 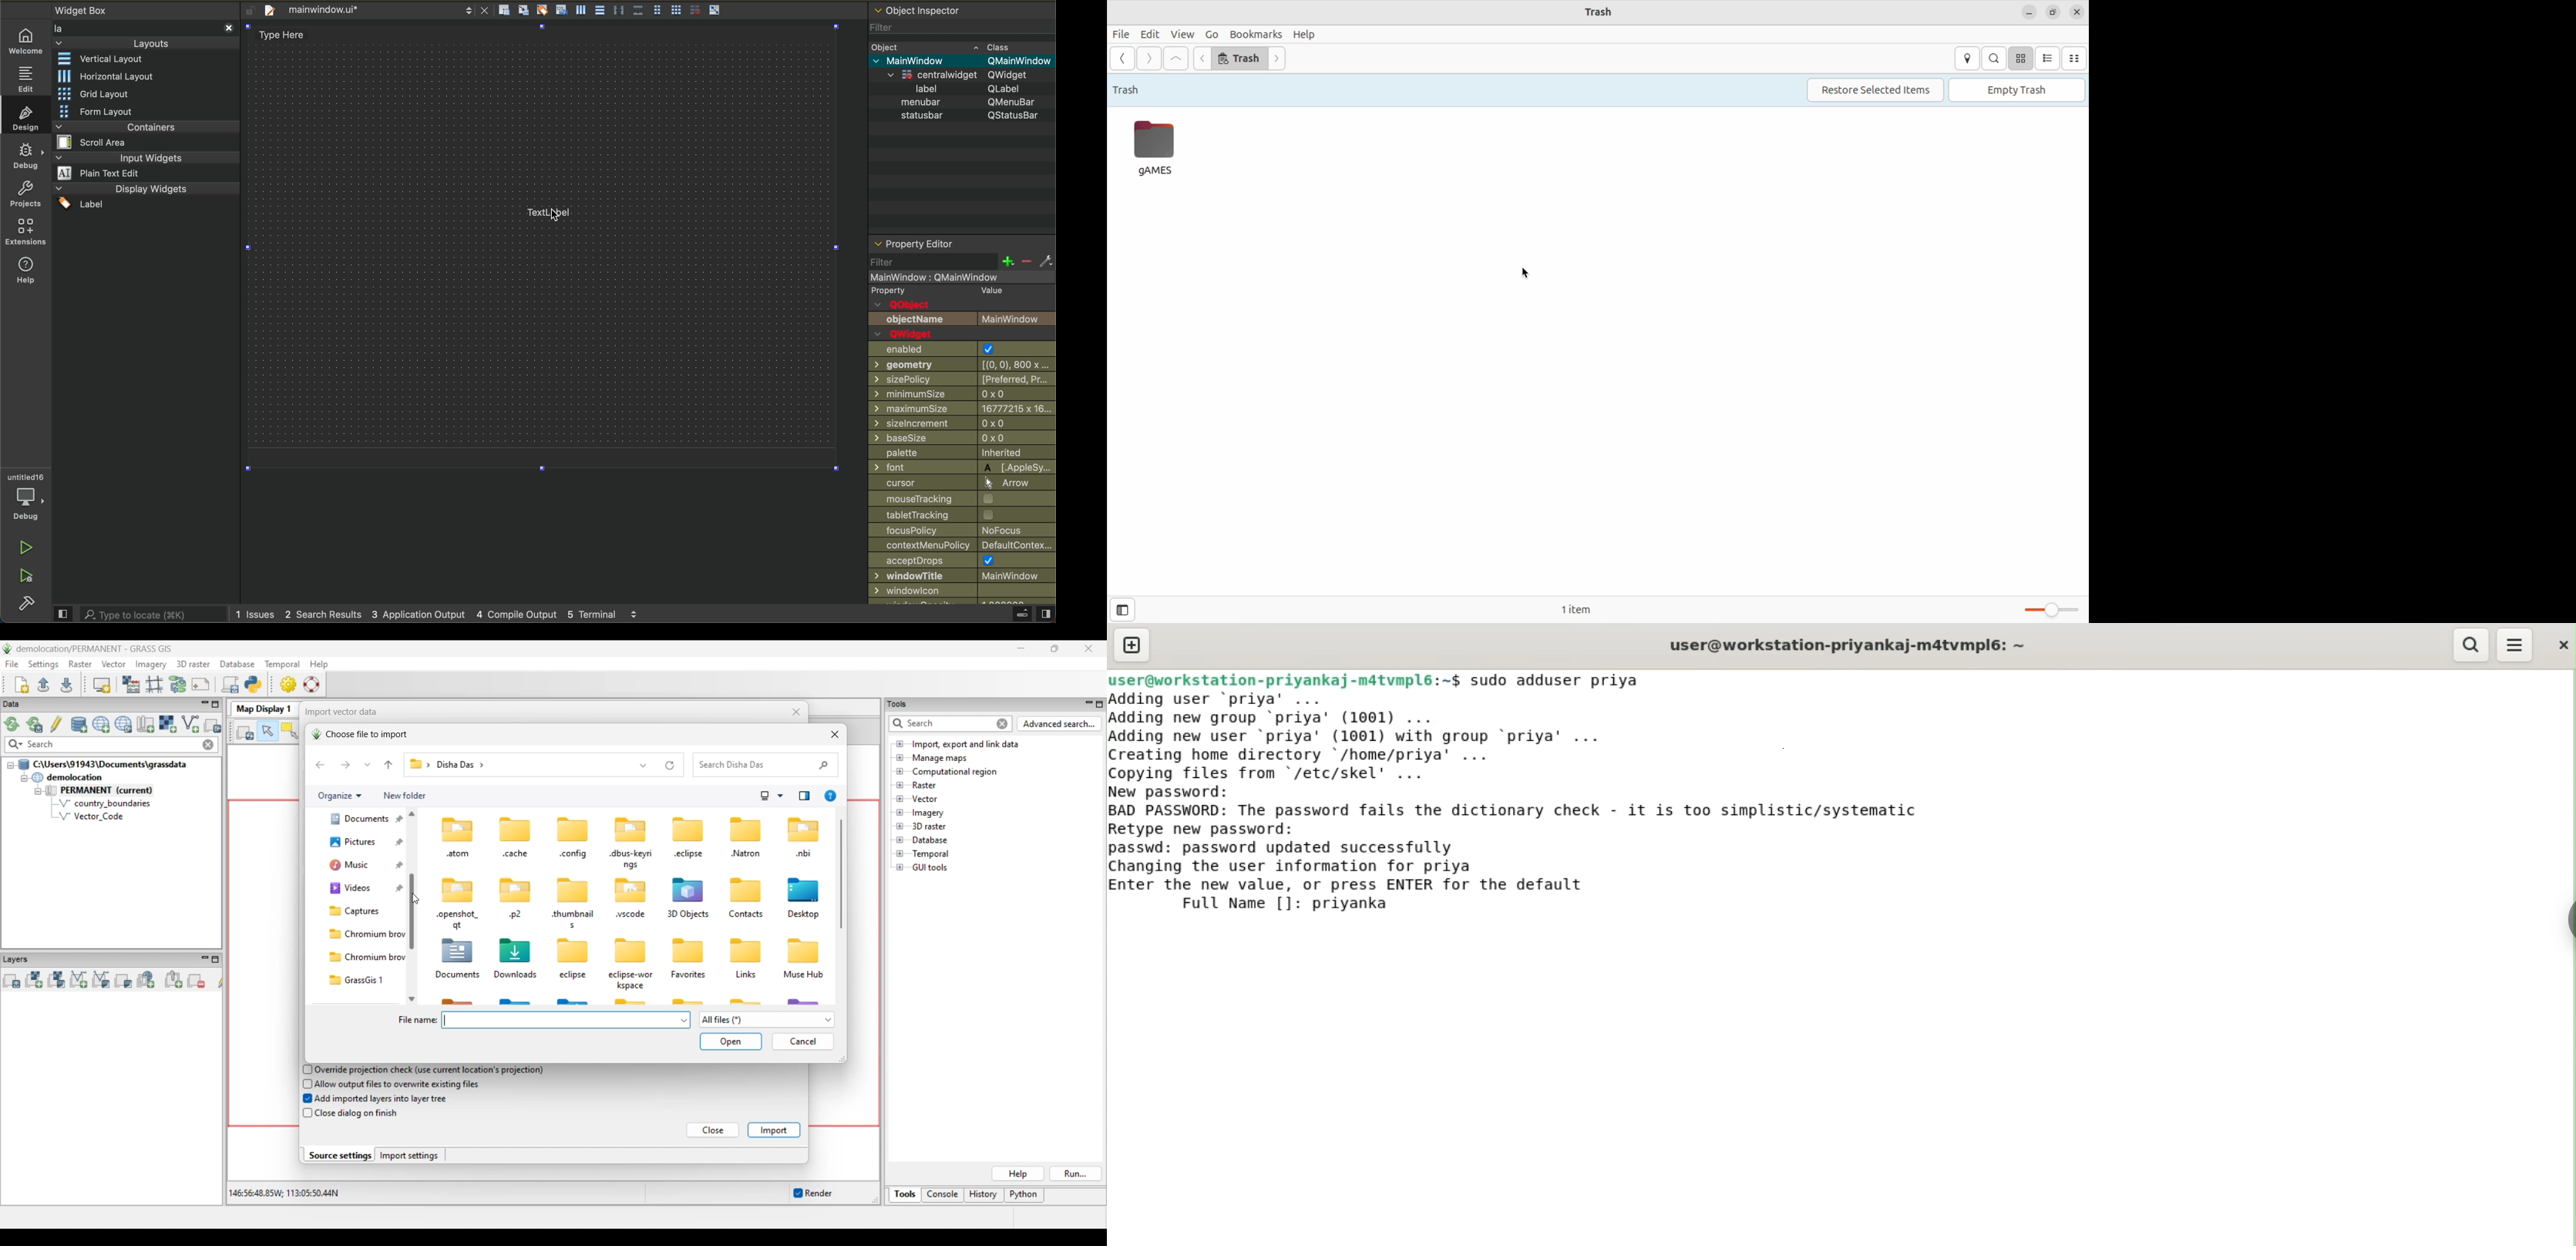 What do you see at coordinates (108, 94) in the screenshot?
I see `grid layout` at bounding box center [108, 94].